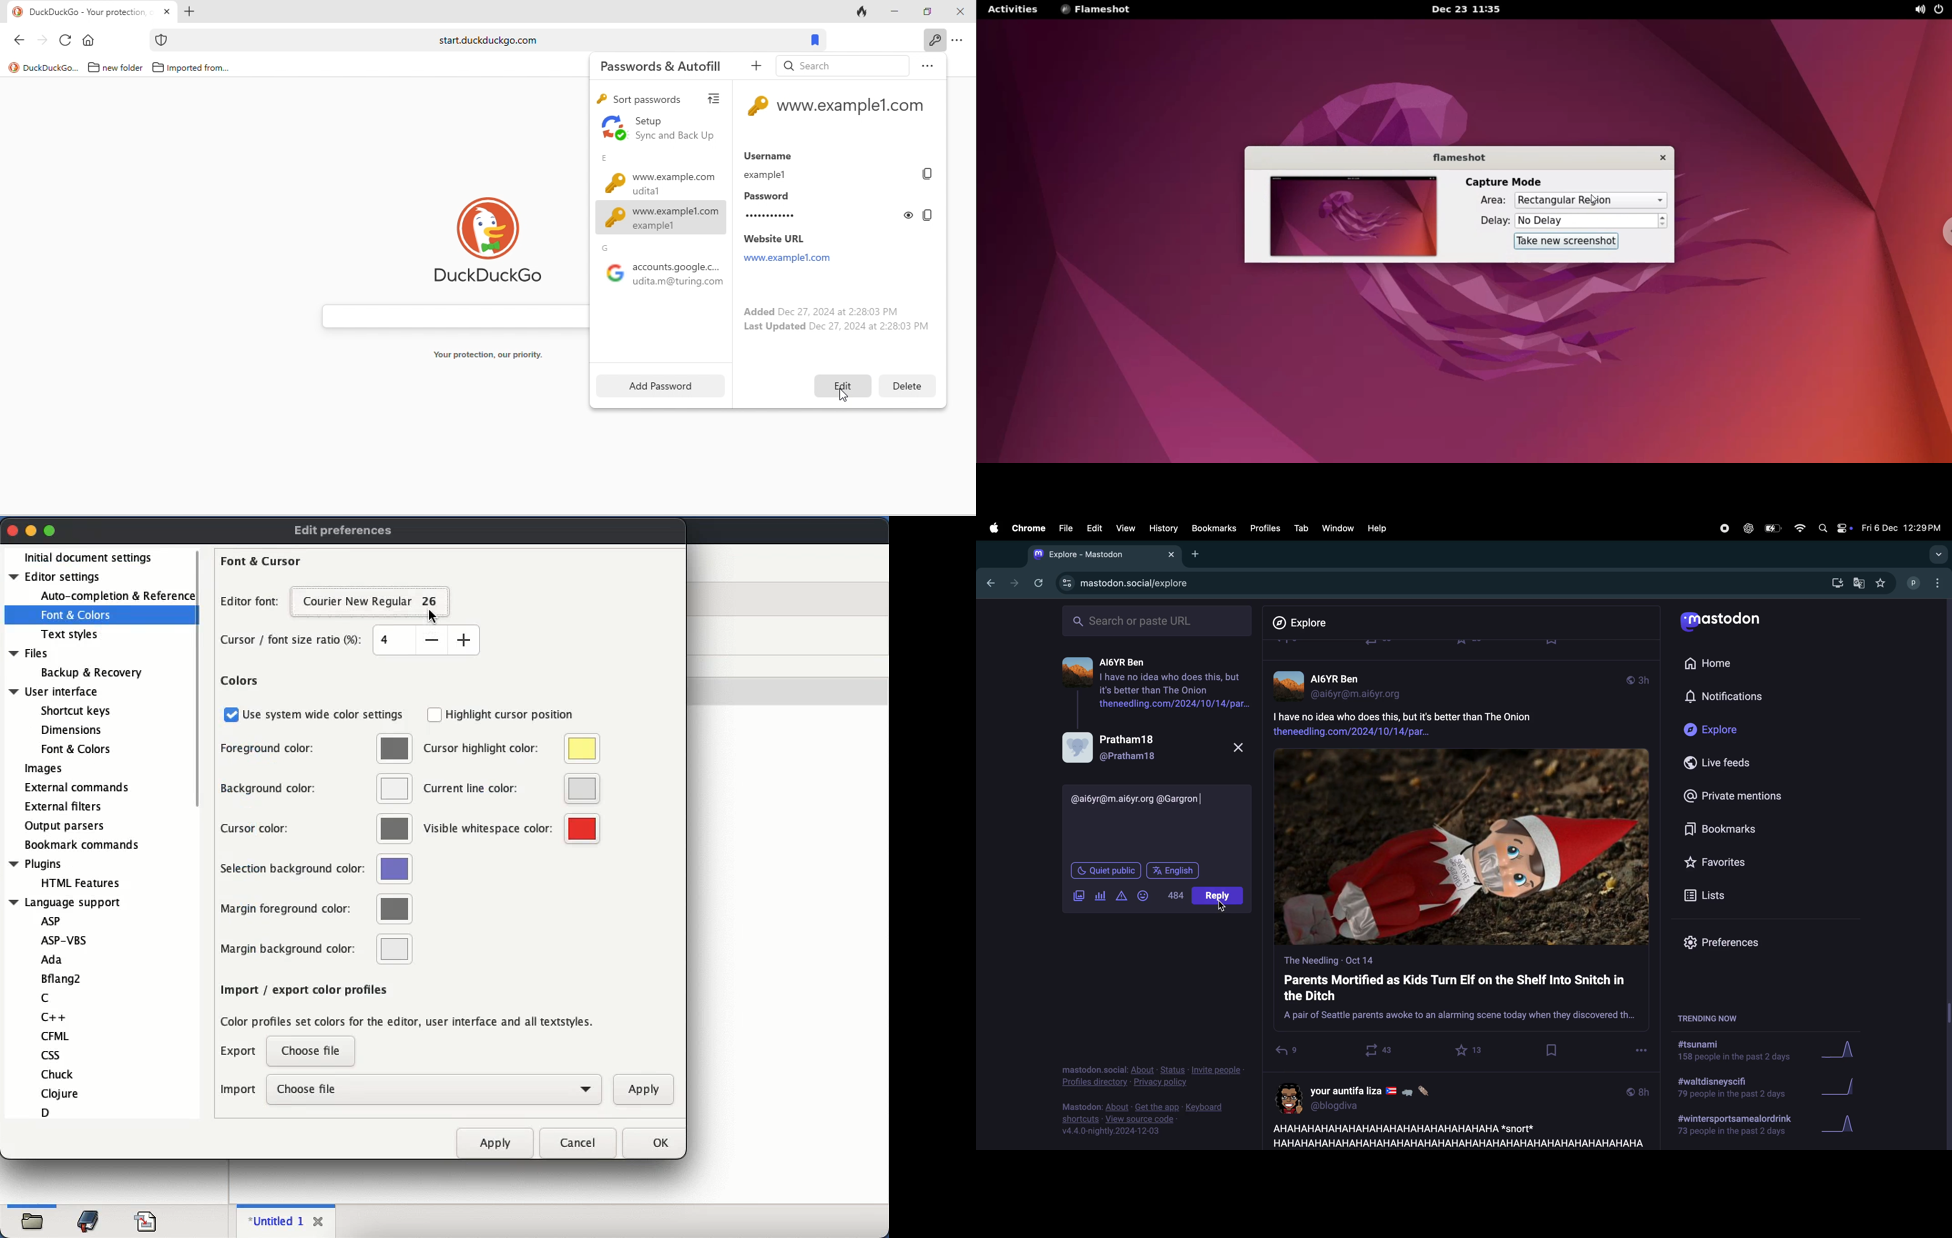  What do you see at coordinates (438, 1089) in the screenshot?
I see `choose file` at bounding box center [438, 1089].